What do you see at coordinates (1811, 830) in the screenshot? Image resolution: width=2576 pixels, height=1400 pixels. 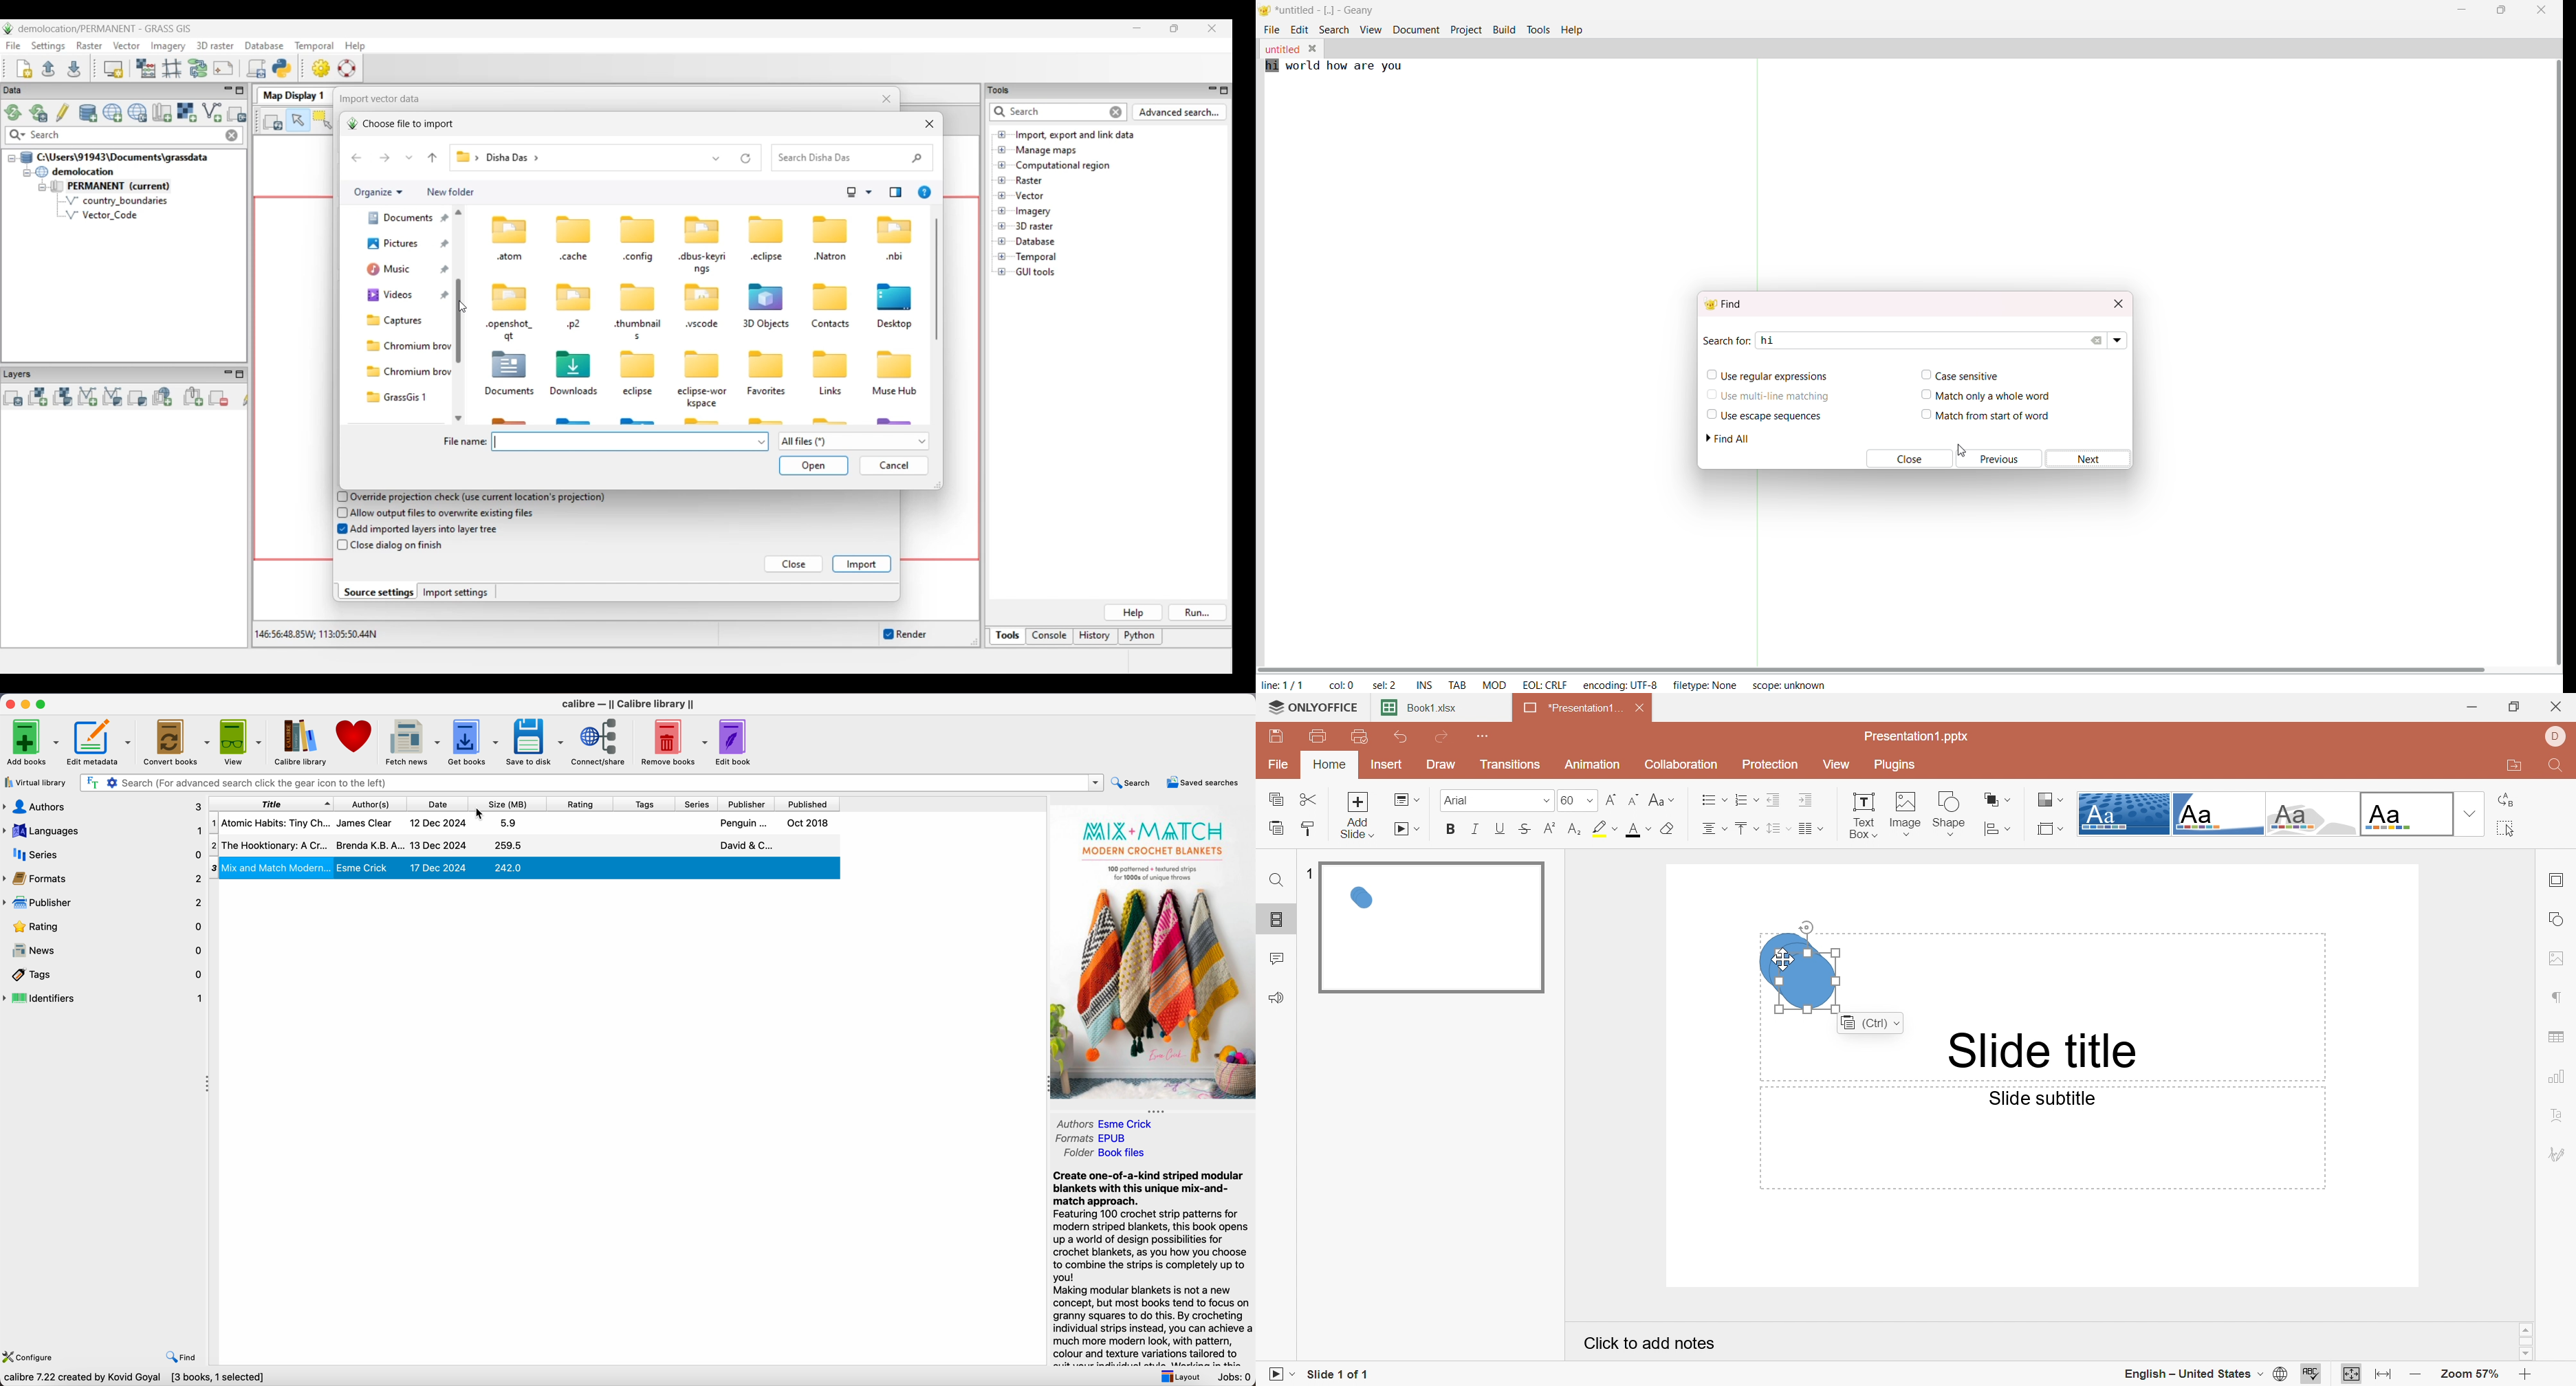 I see `Insert columns` at bounding box center [1811, 830].